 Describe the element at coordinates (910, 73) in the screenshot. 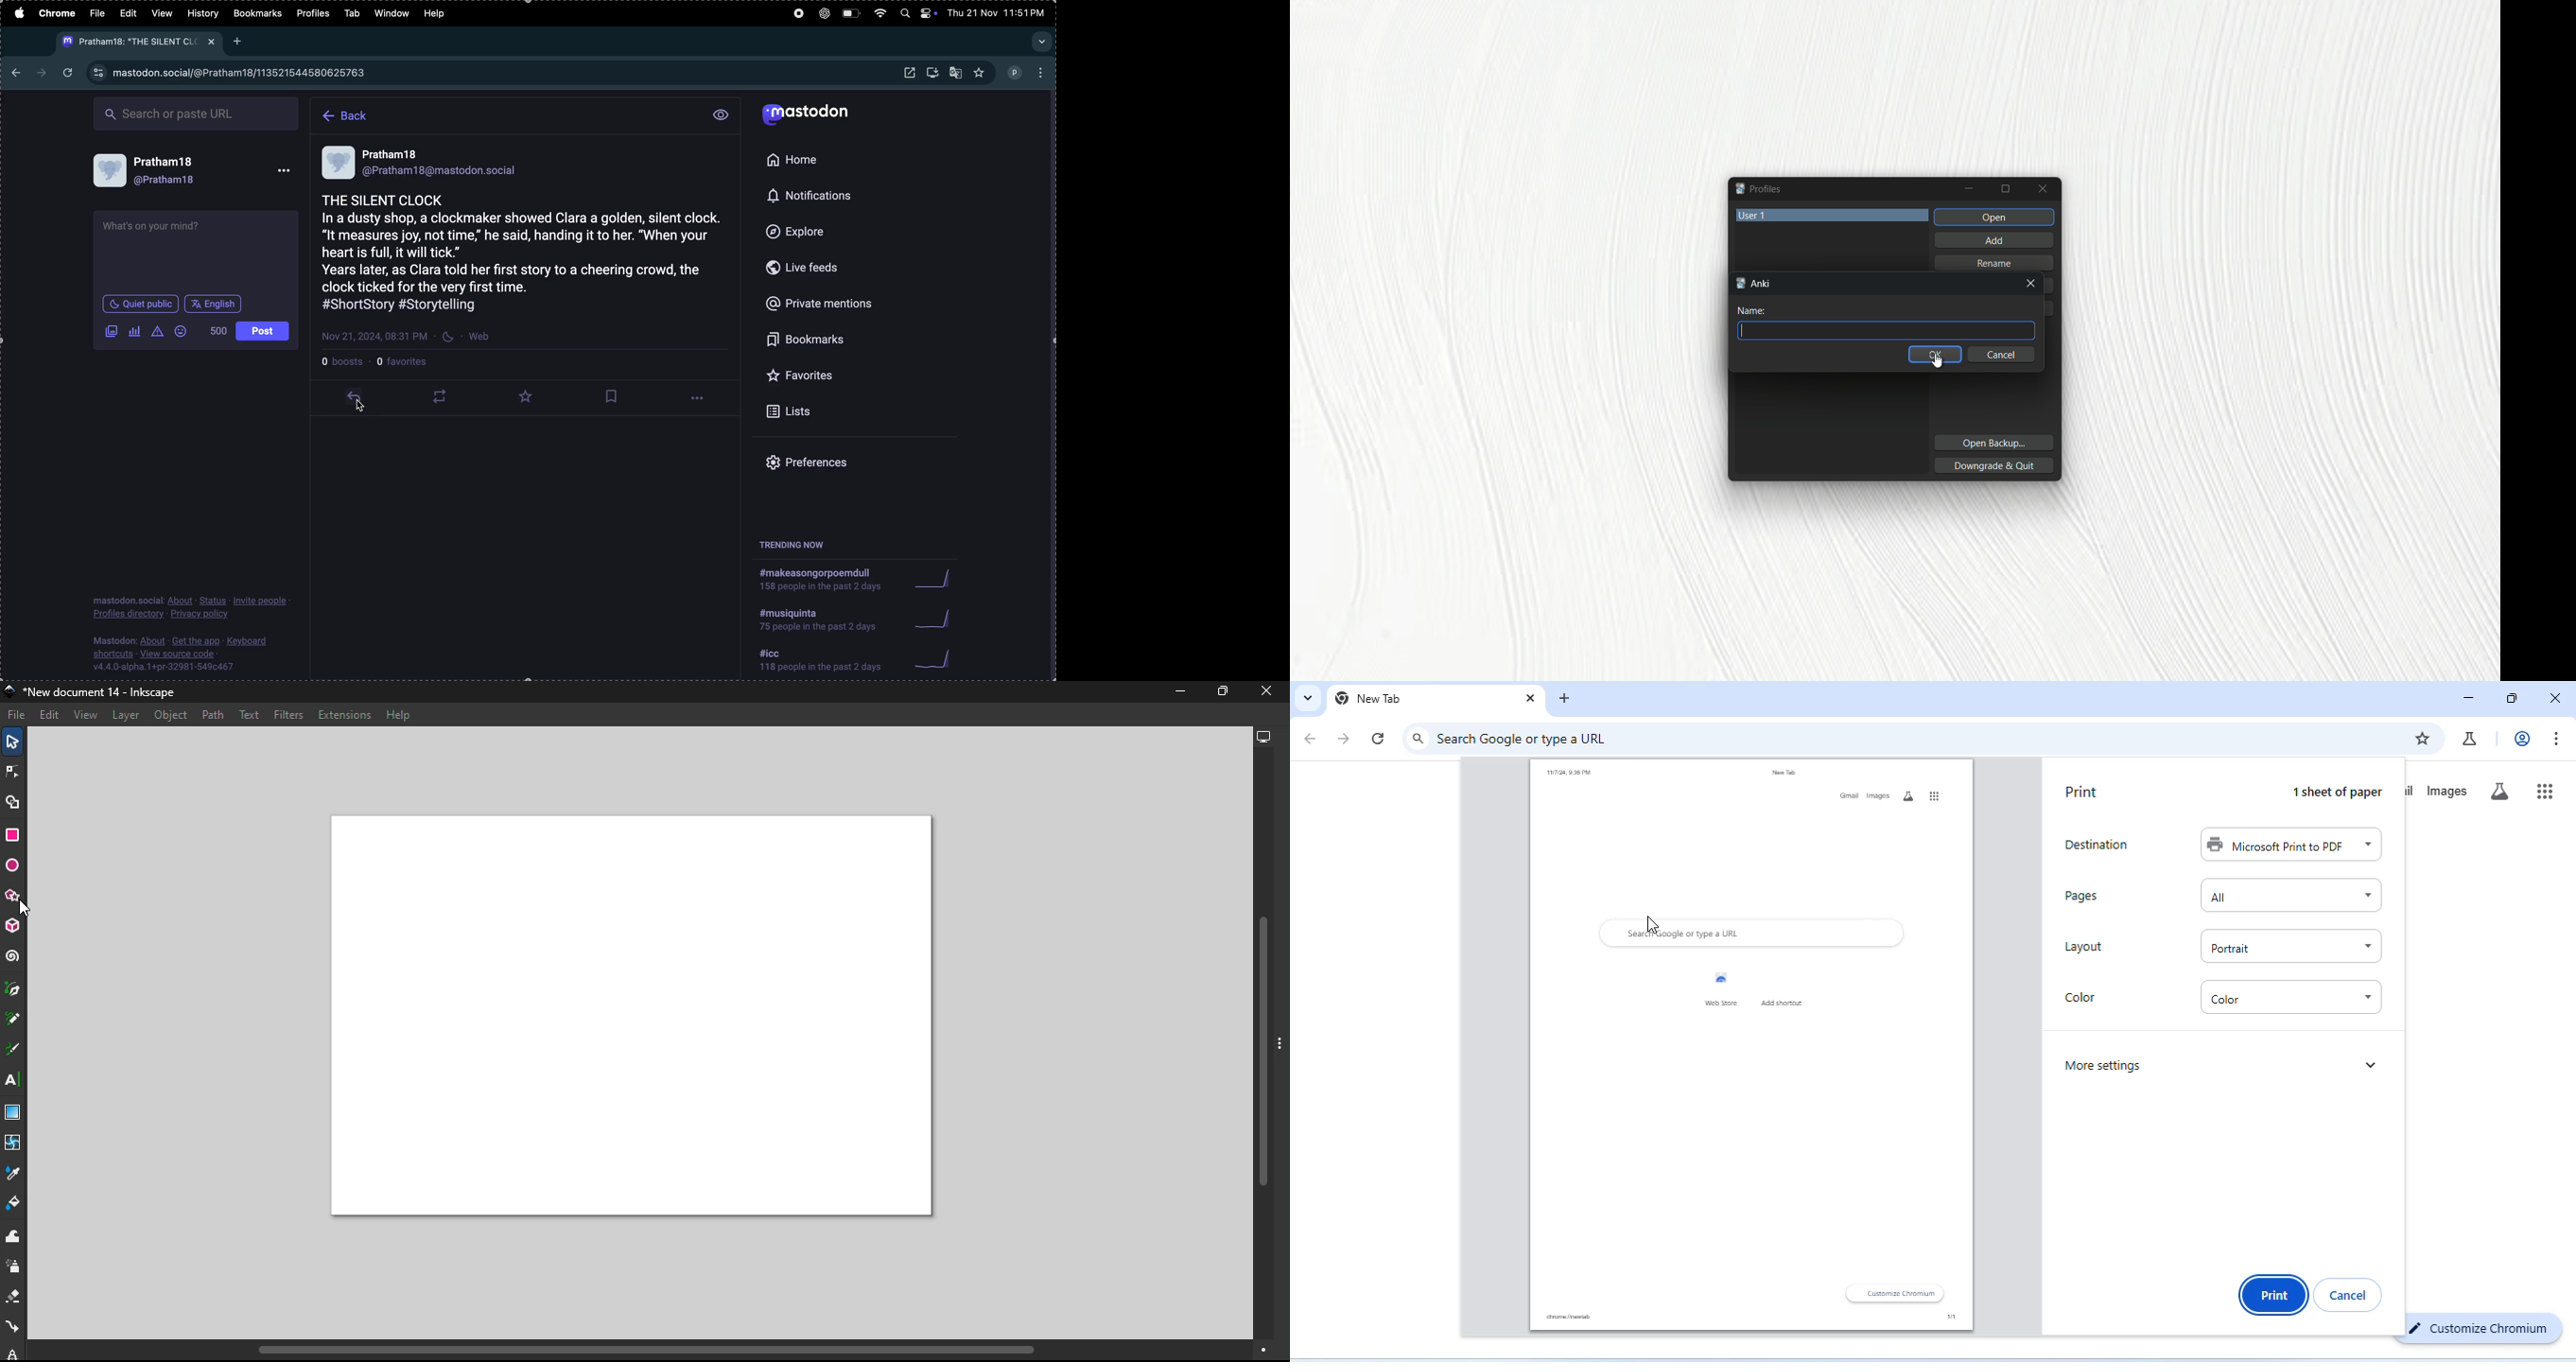

I see `open window` at that location.